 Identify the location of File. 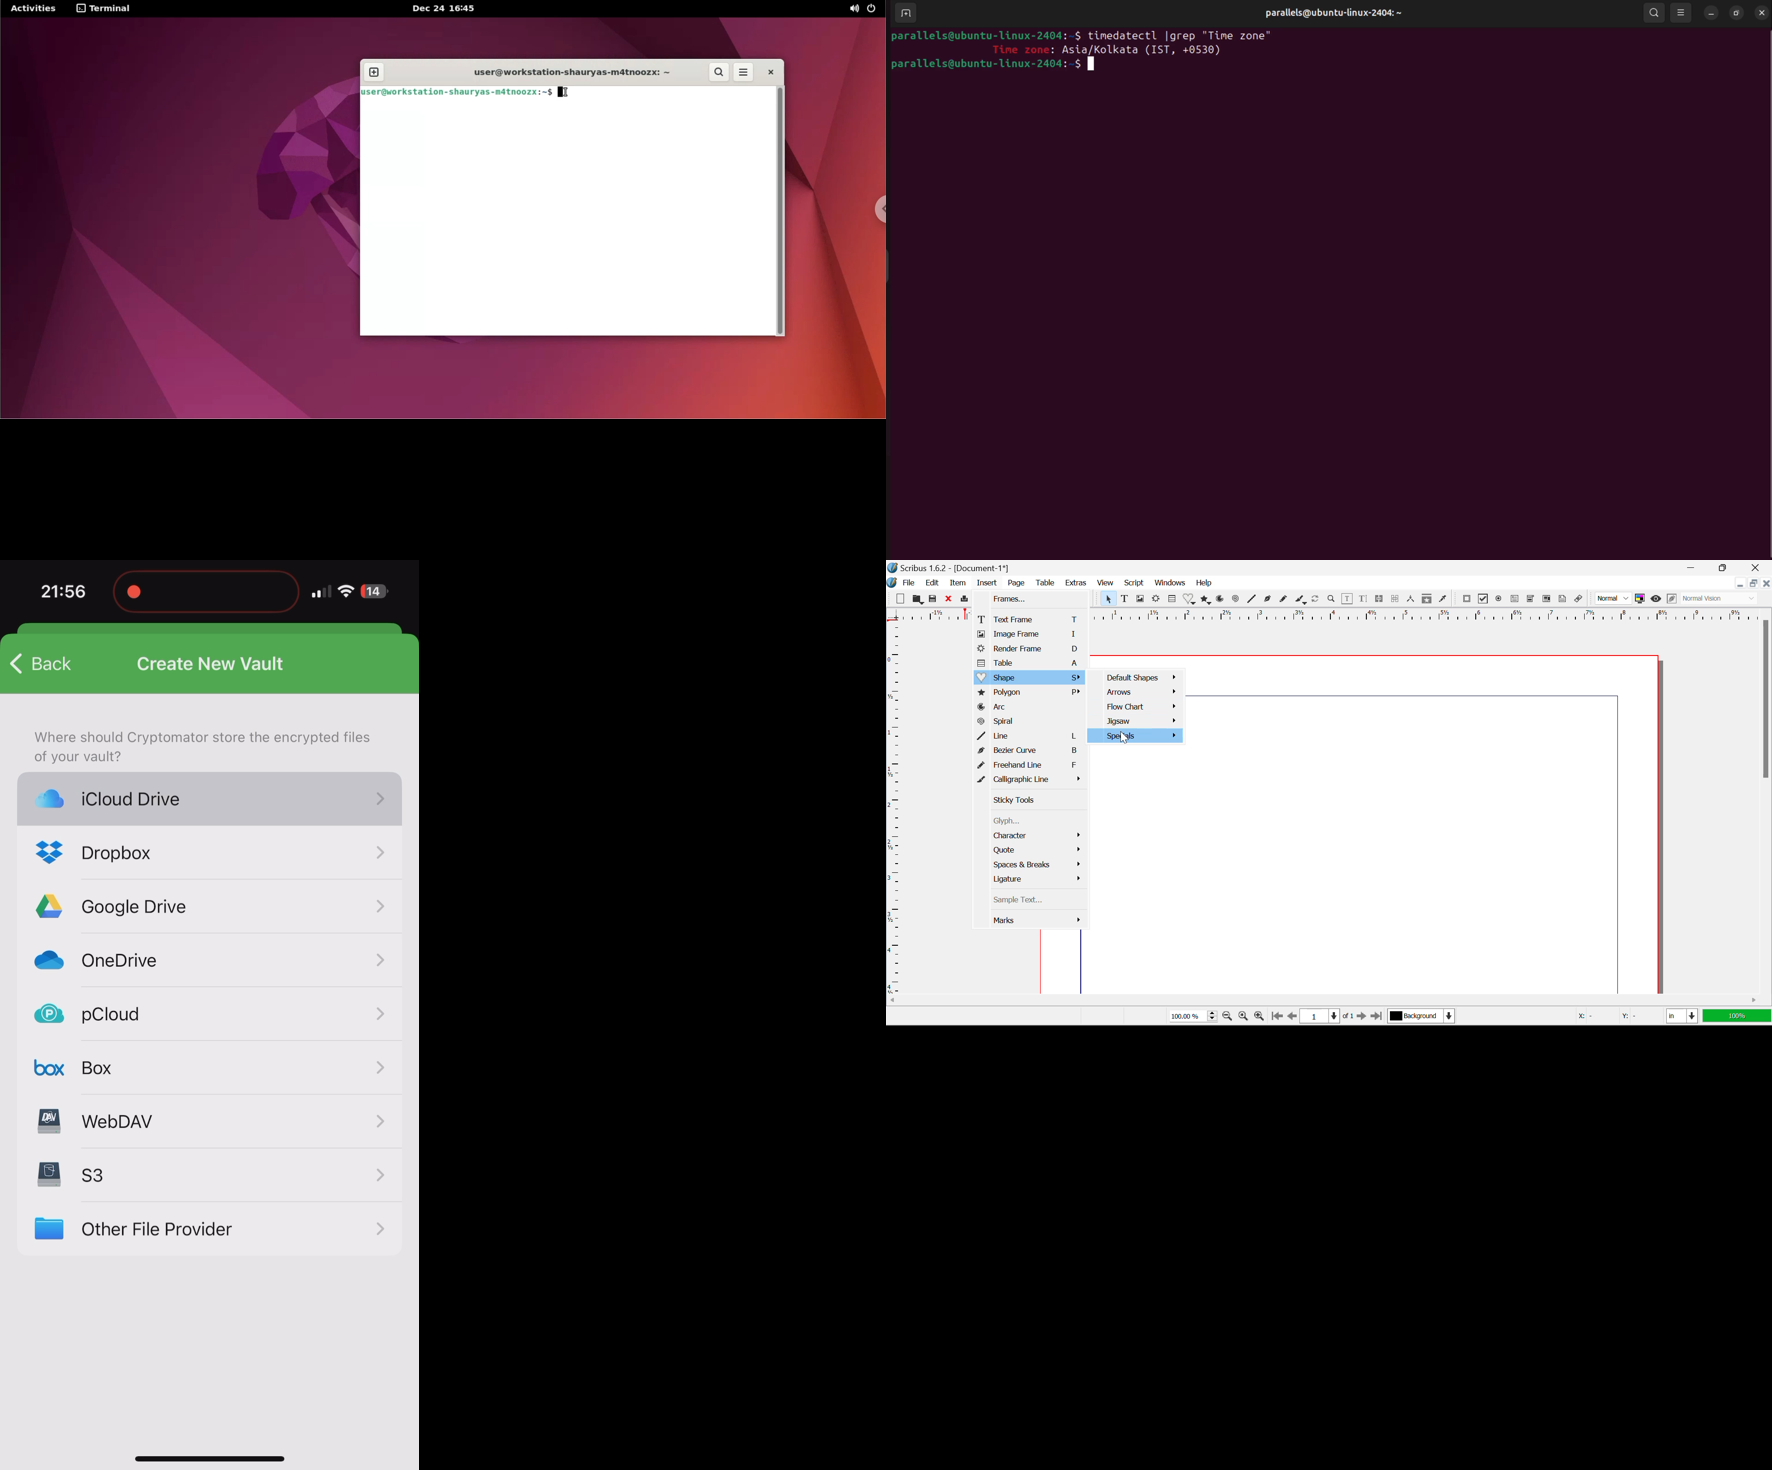
(909, 583).